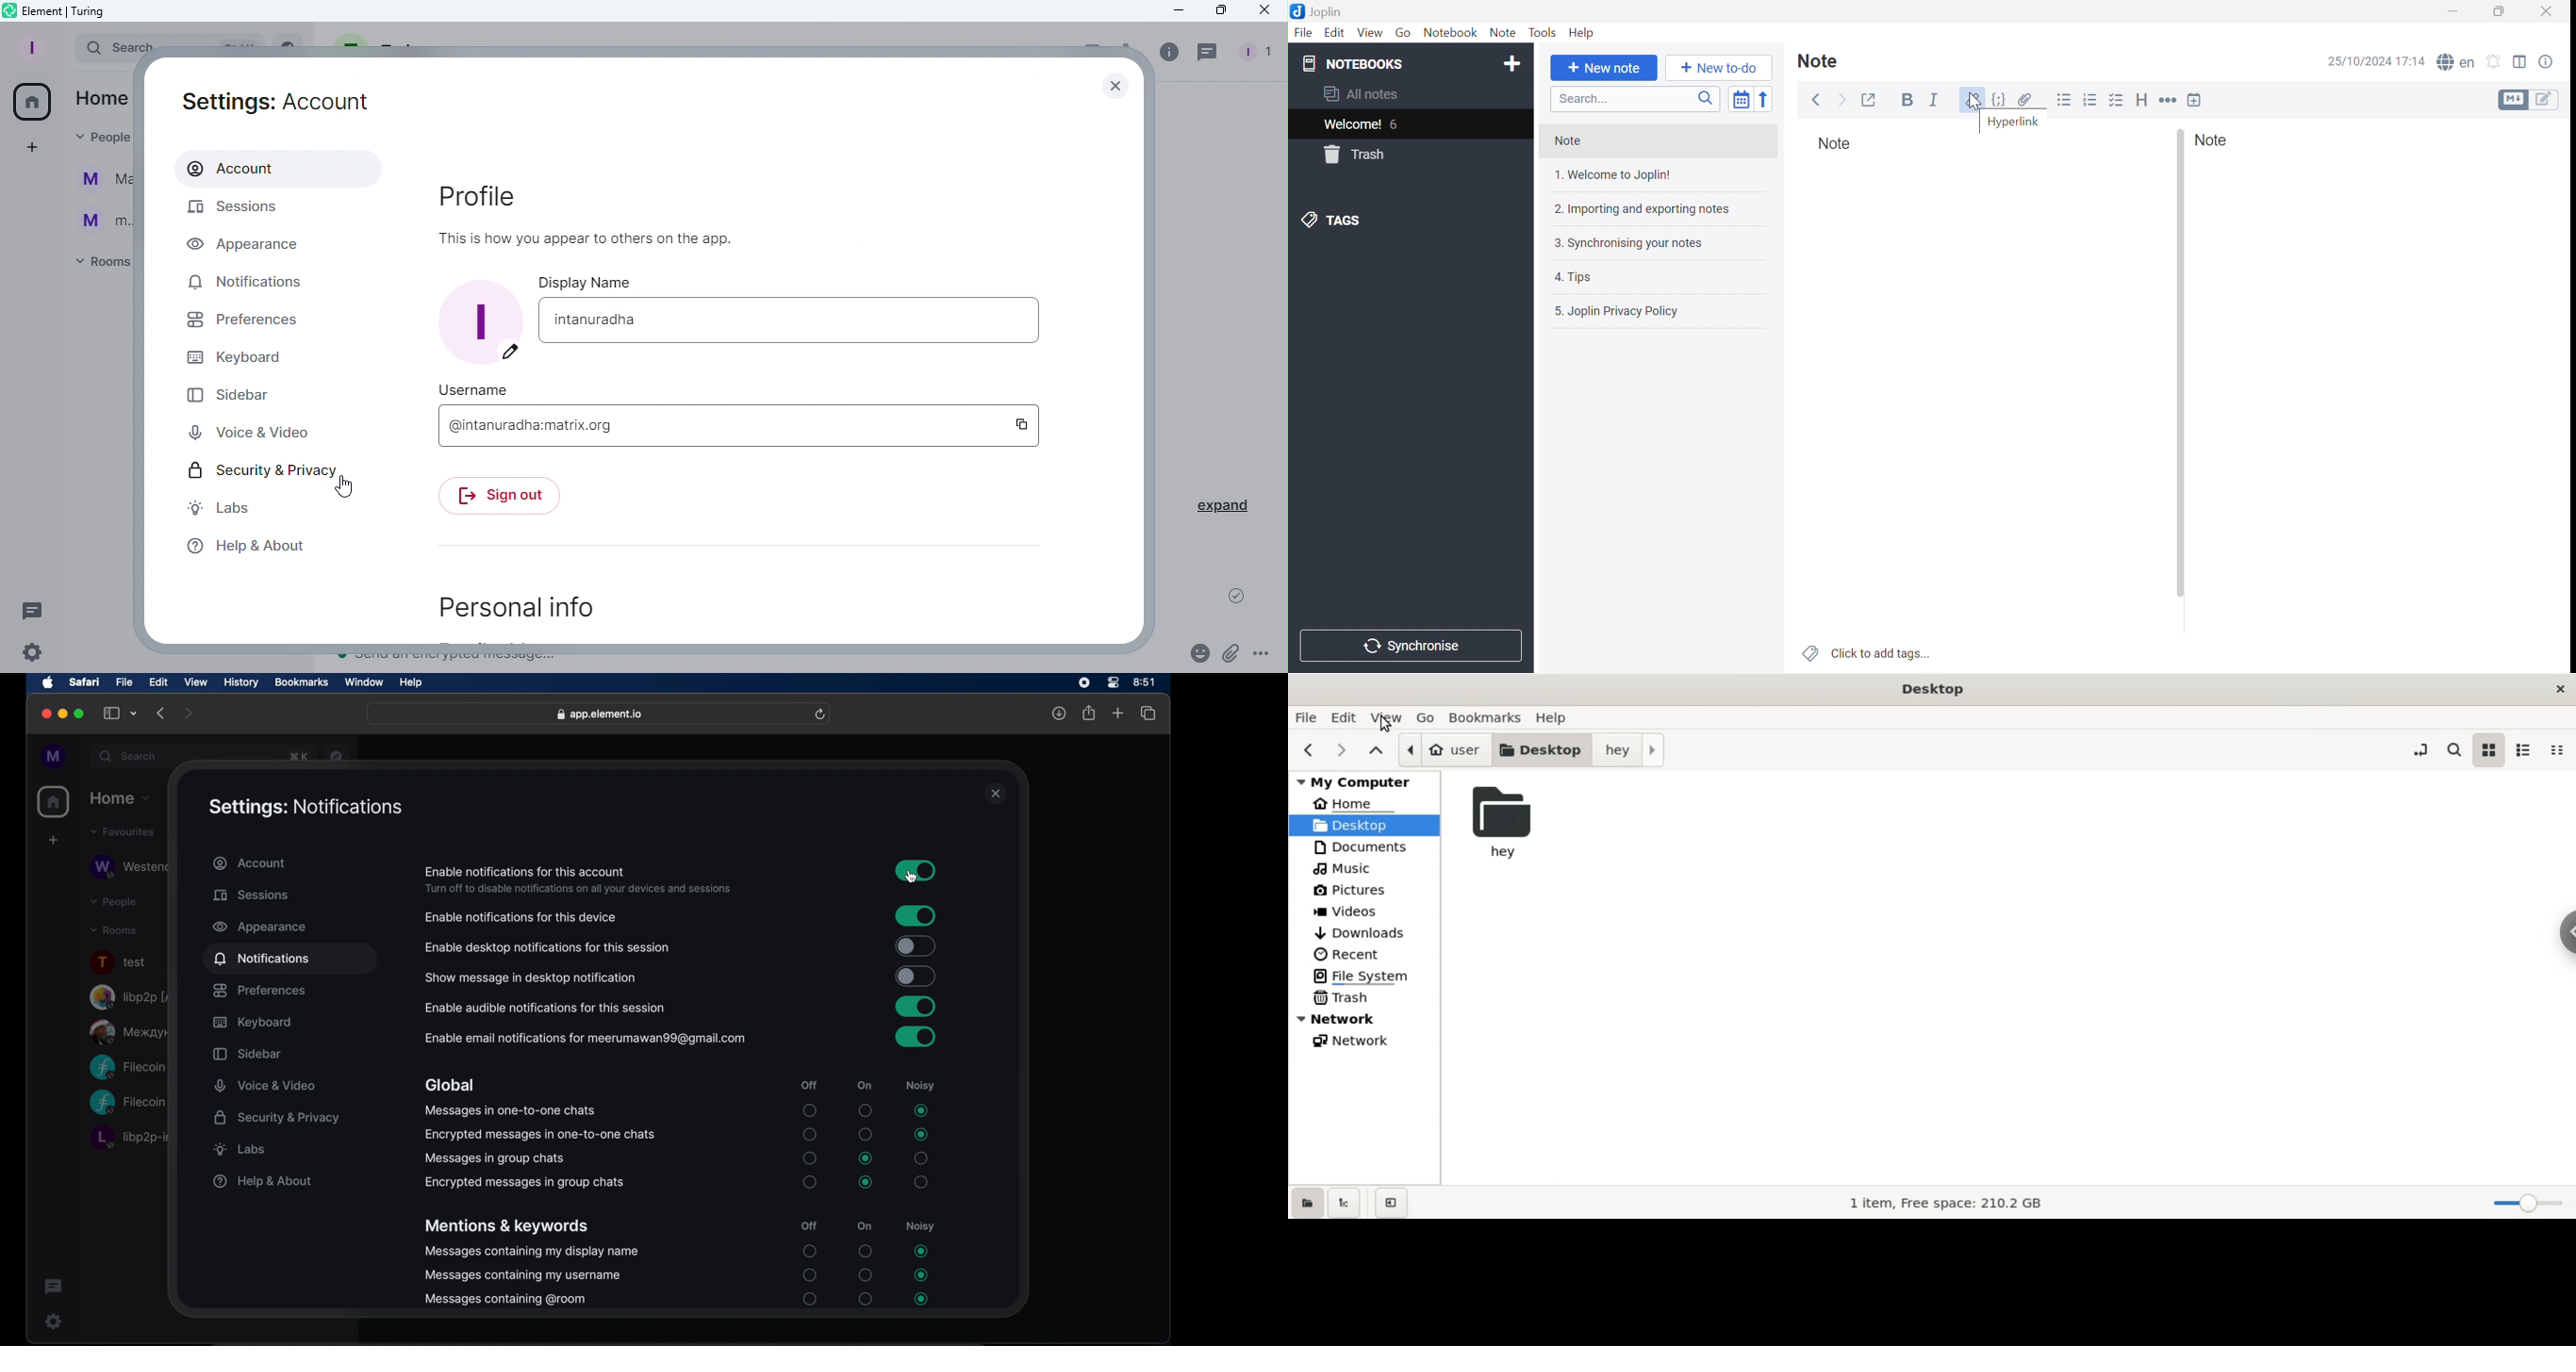  Describe the element at coordinates (1118, 713) in the screenshot. I see `new tab` at that location.